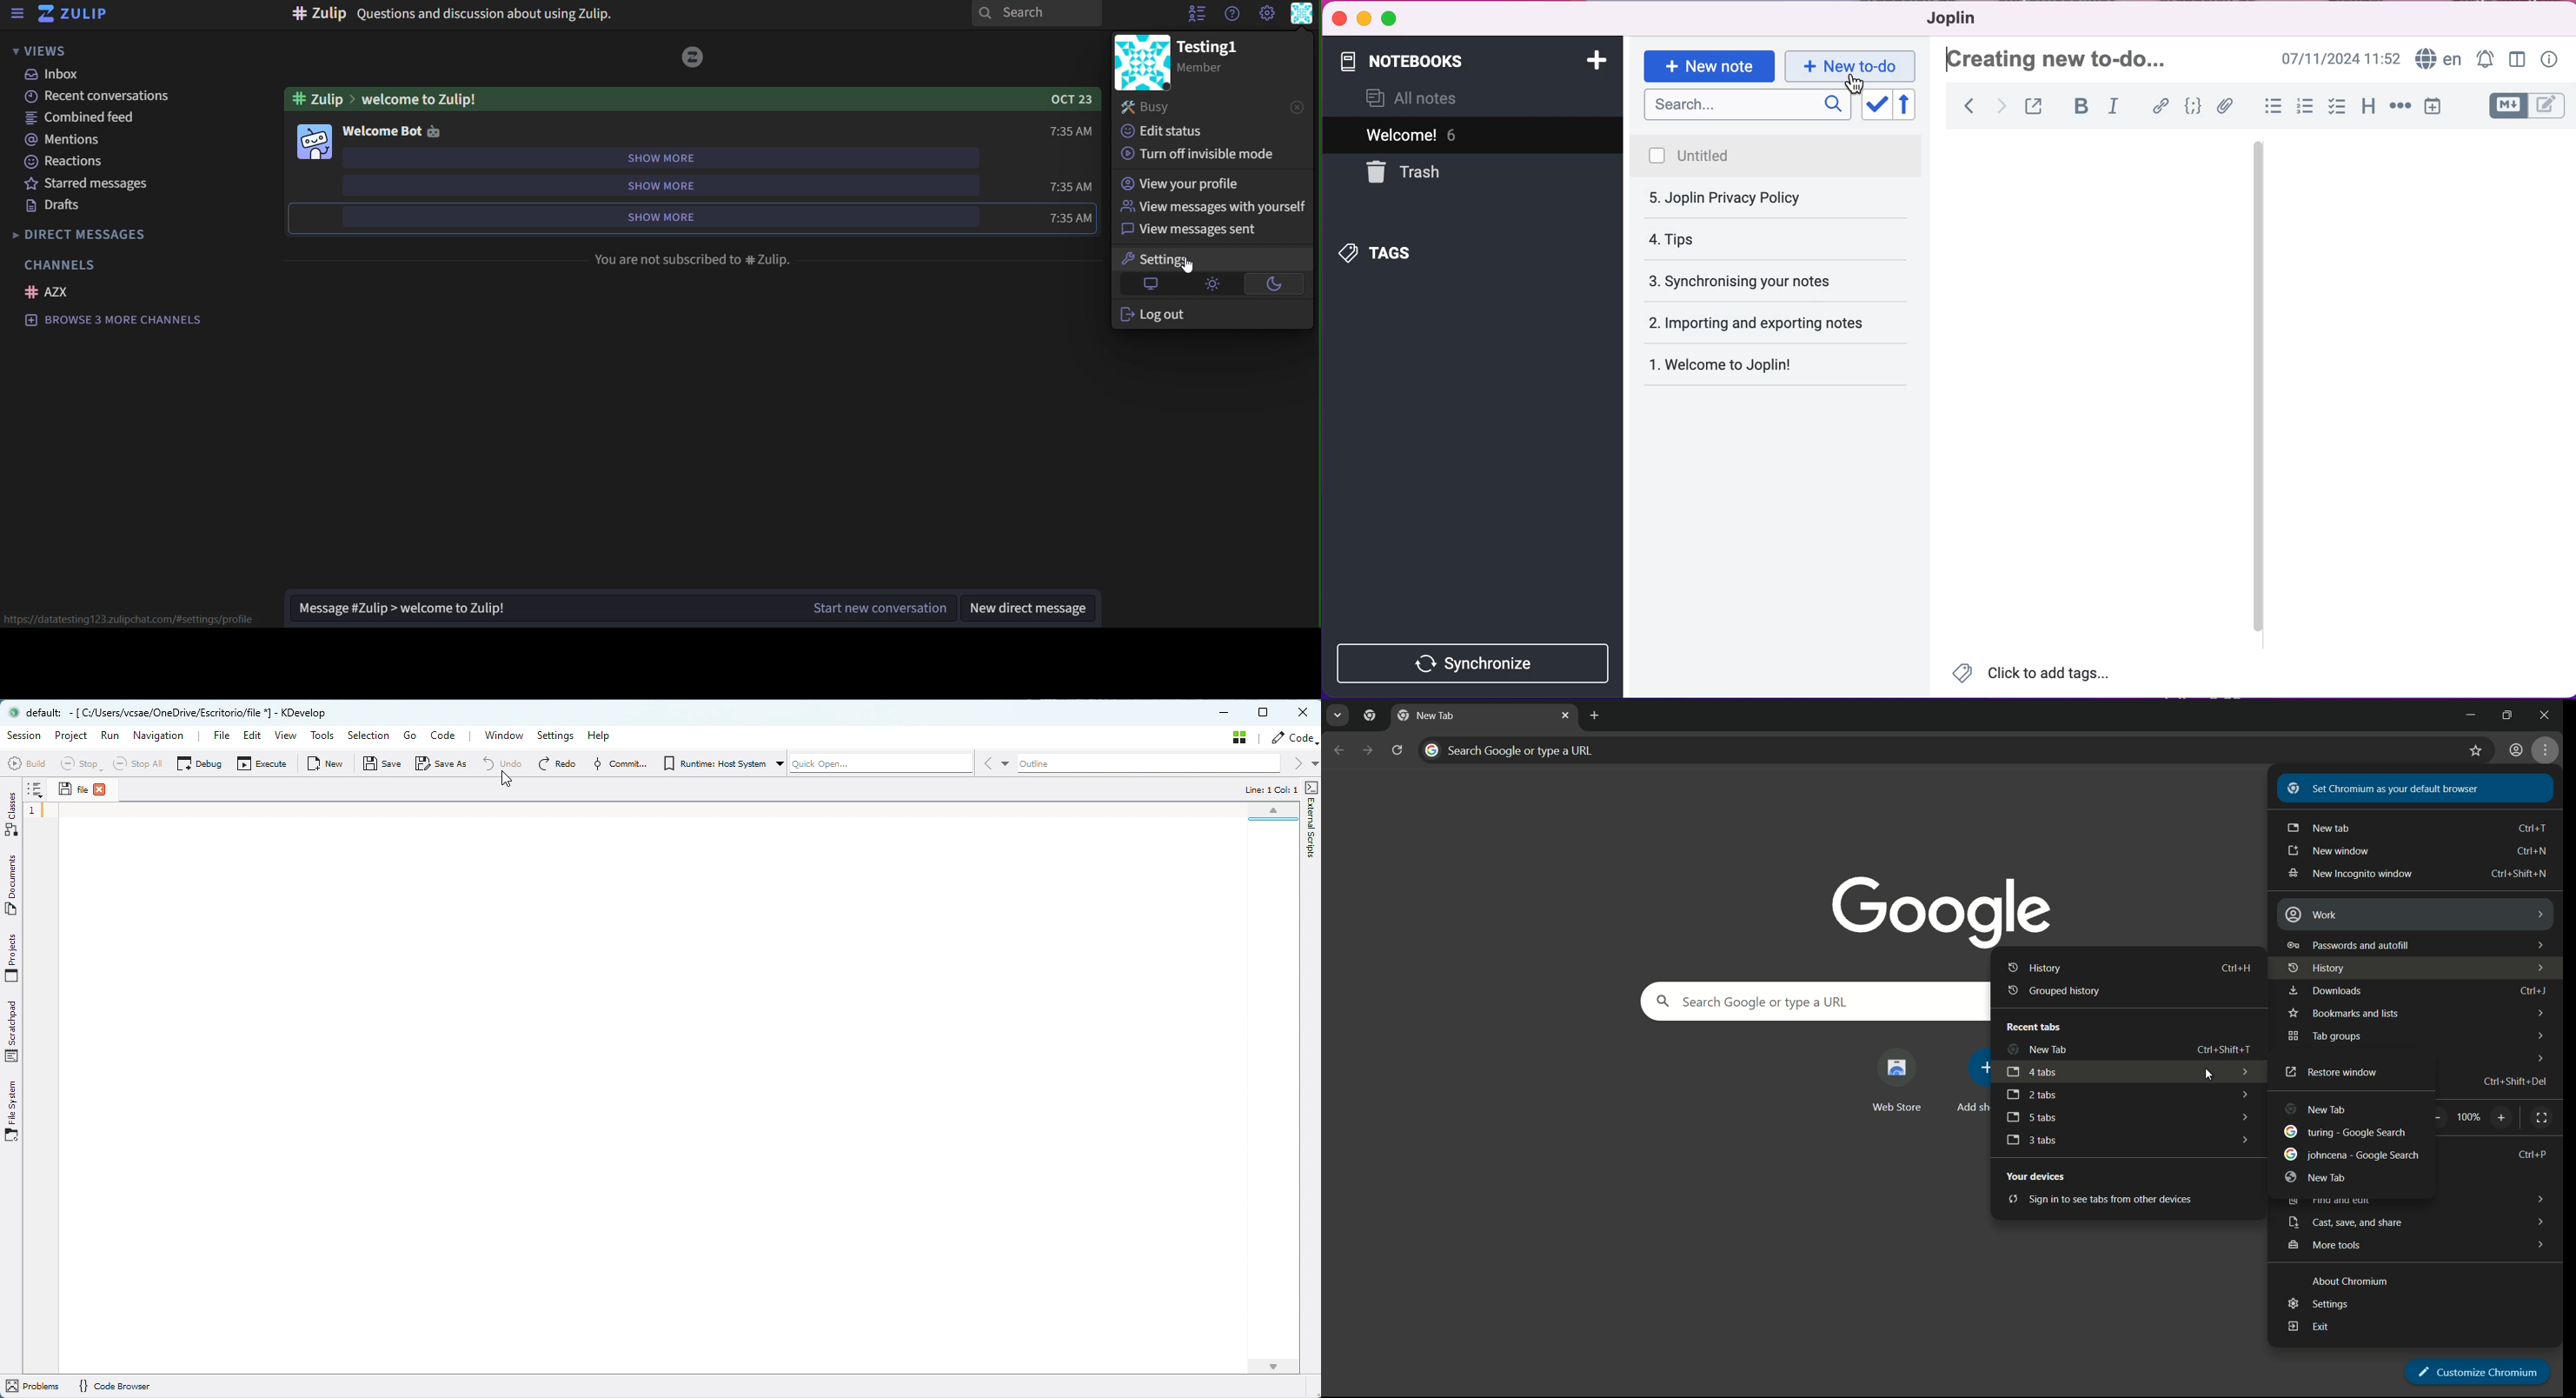 This screenshot has width=2576, height=1400. I want to click on cursor, so click(2209, 1074).